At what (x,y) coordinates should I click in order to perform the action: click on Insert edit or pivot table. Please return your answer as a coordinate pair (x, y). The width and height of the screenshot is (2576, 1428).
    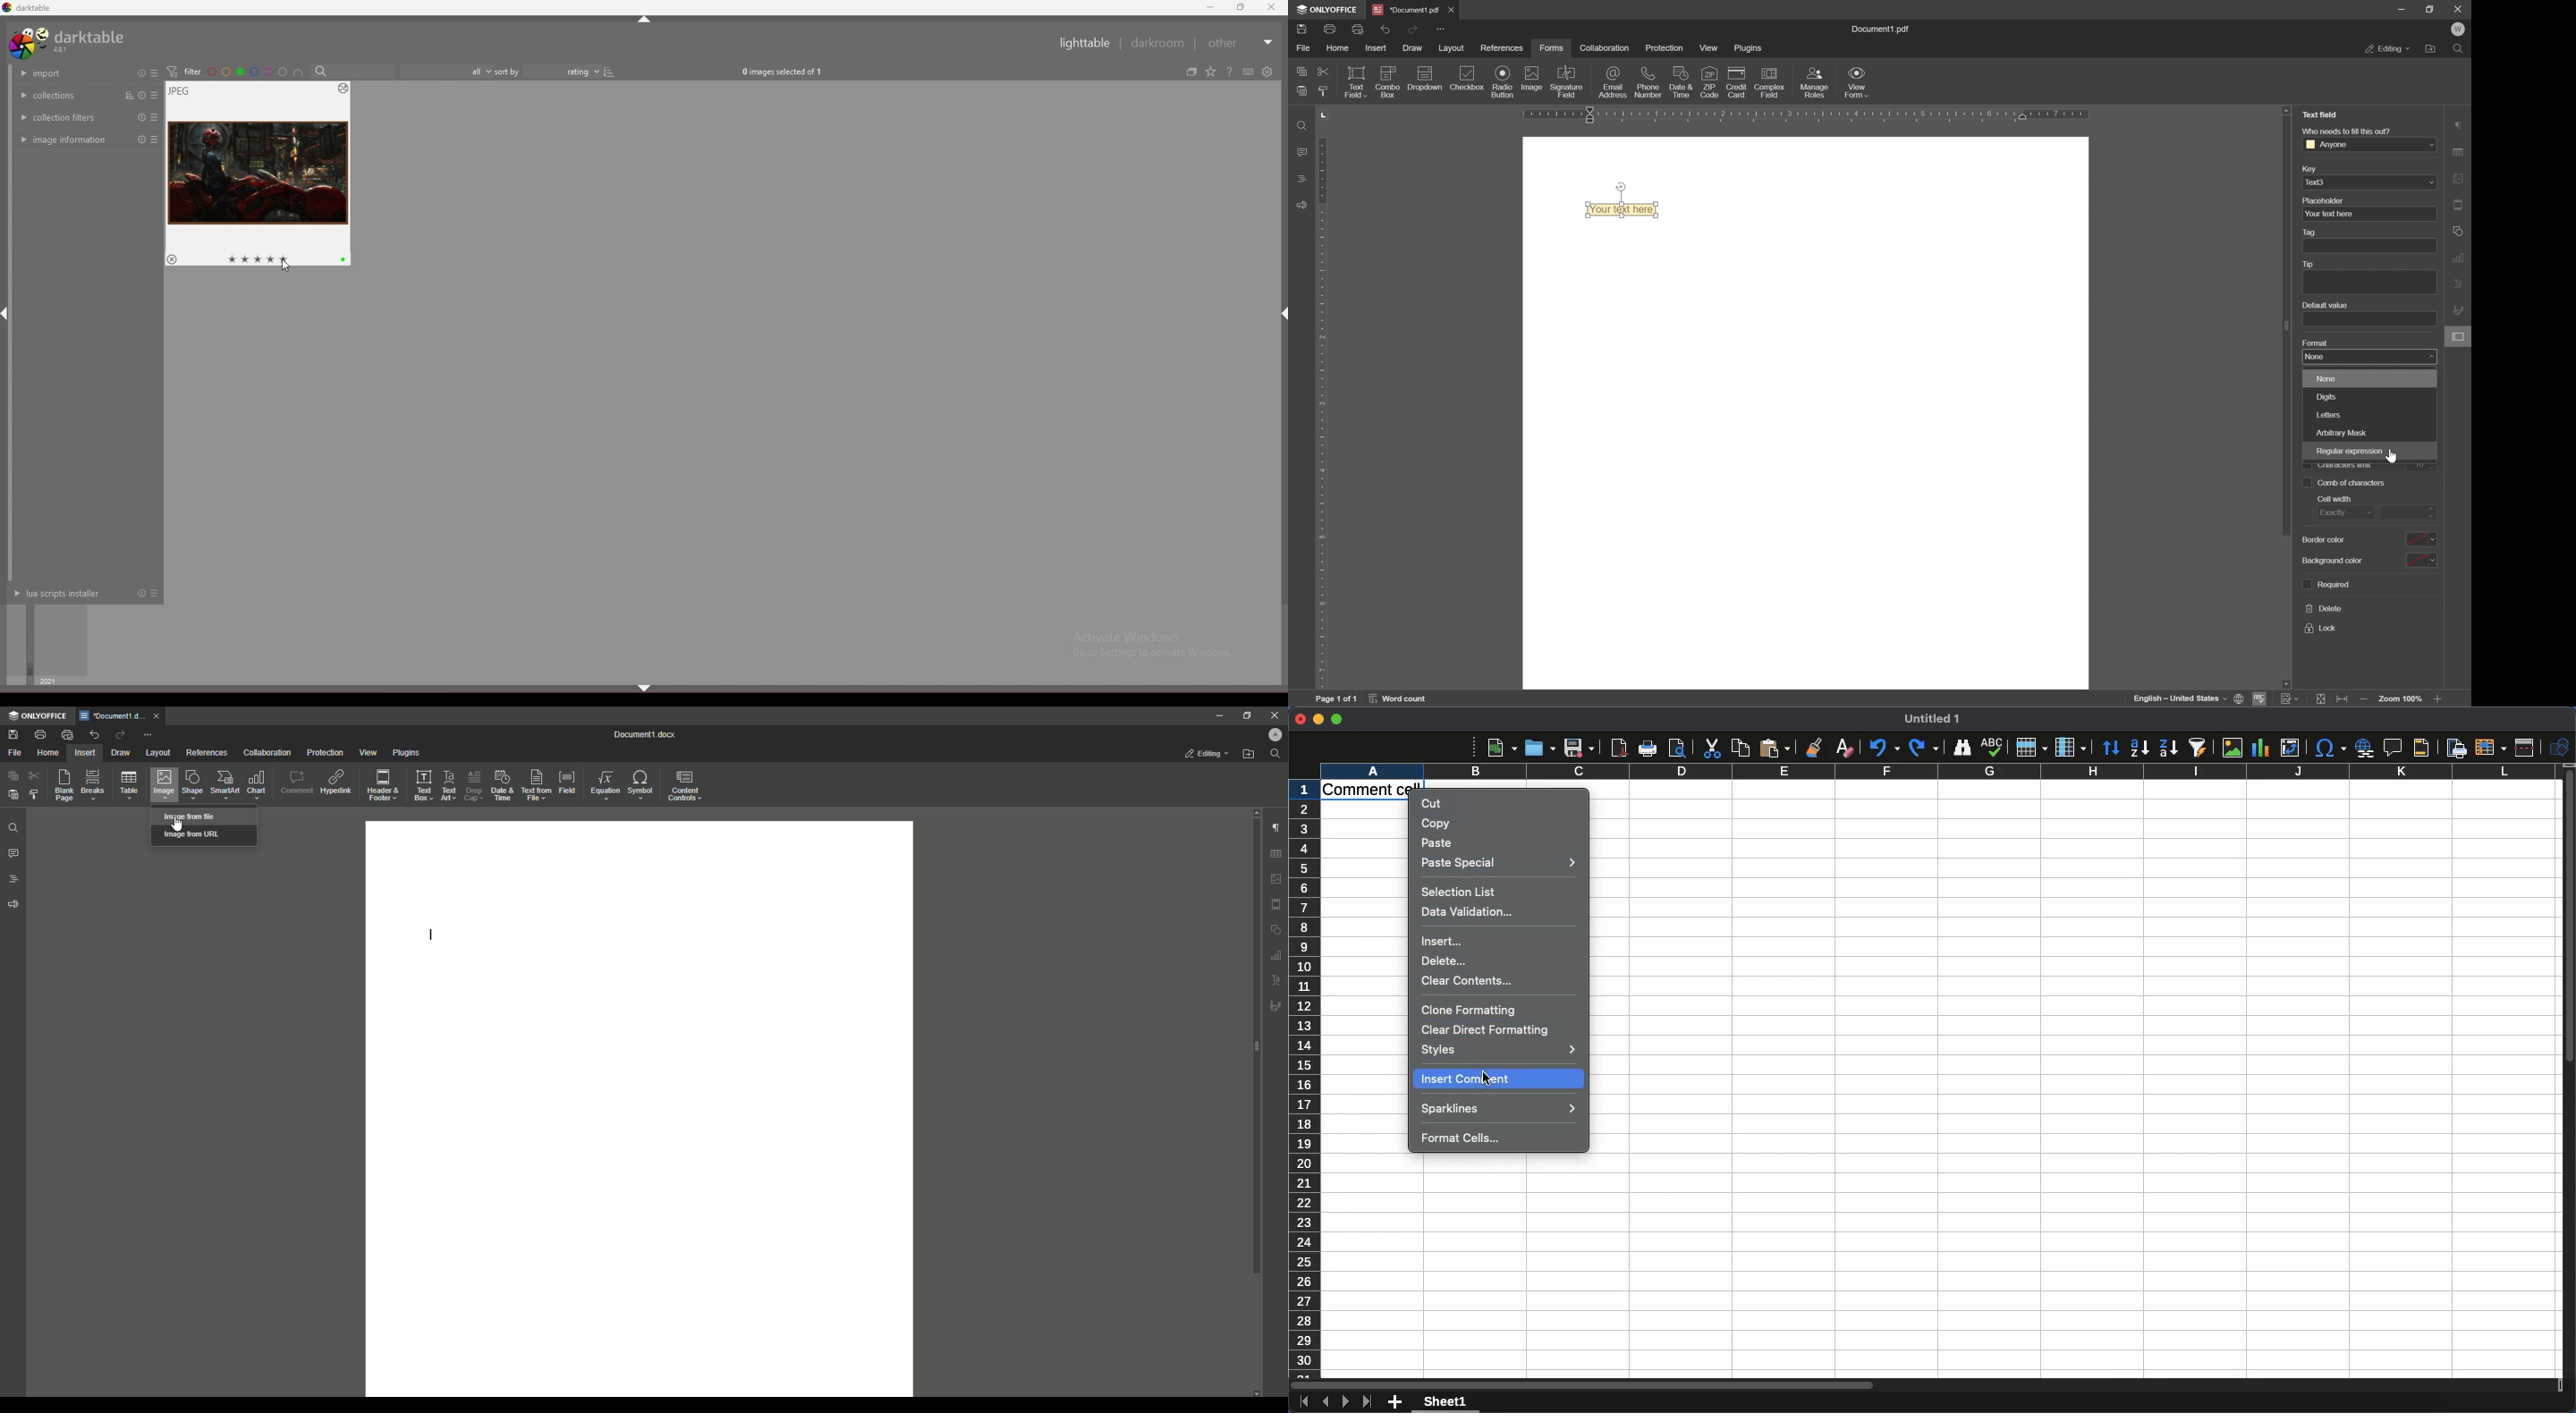
    Looking at the image, I should click on (2290, 747).